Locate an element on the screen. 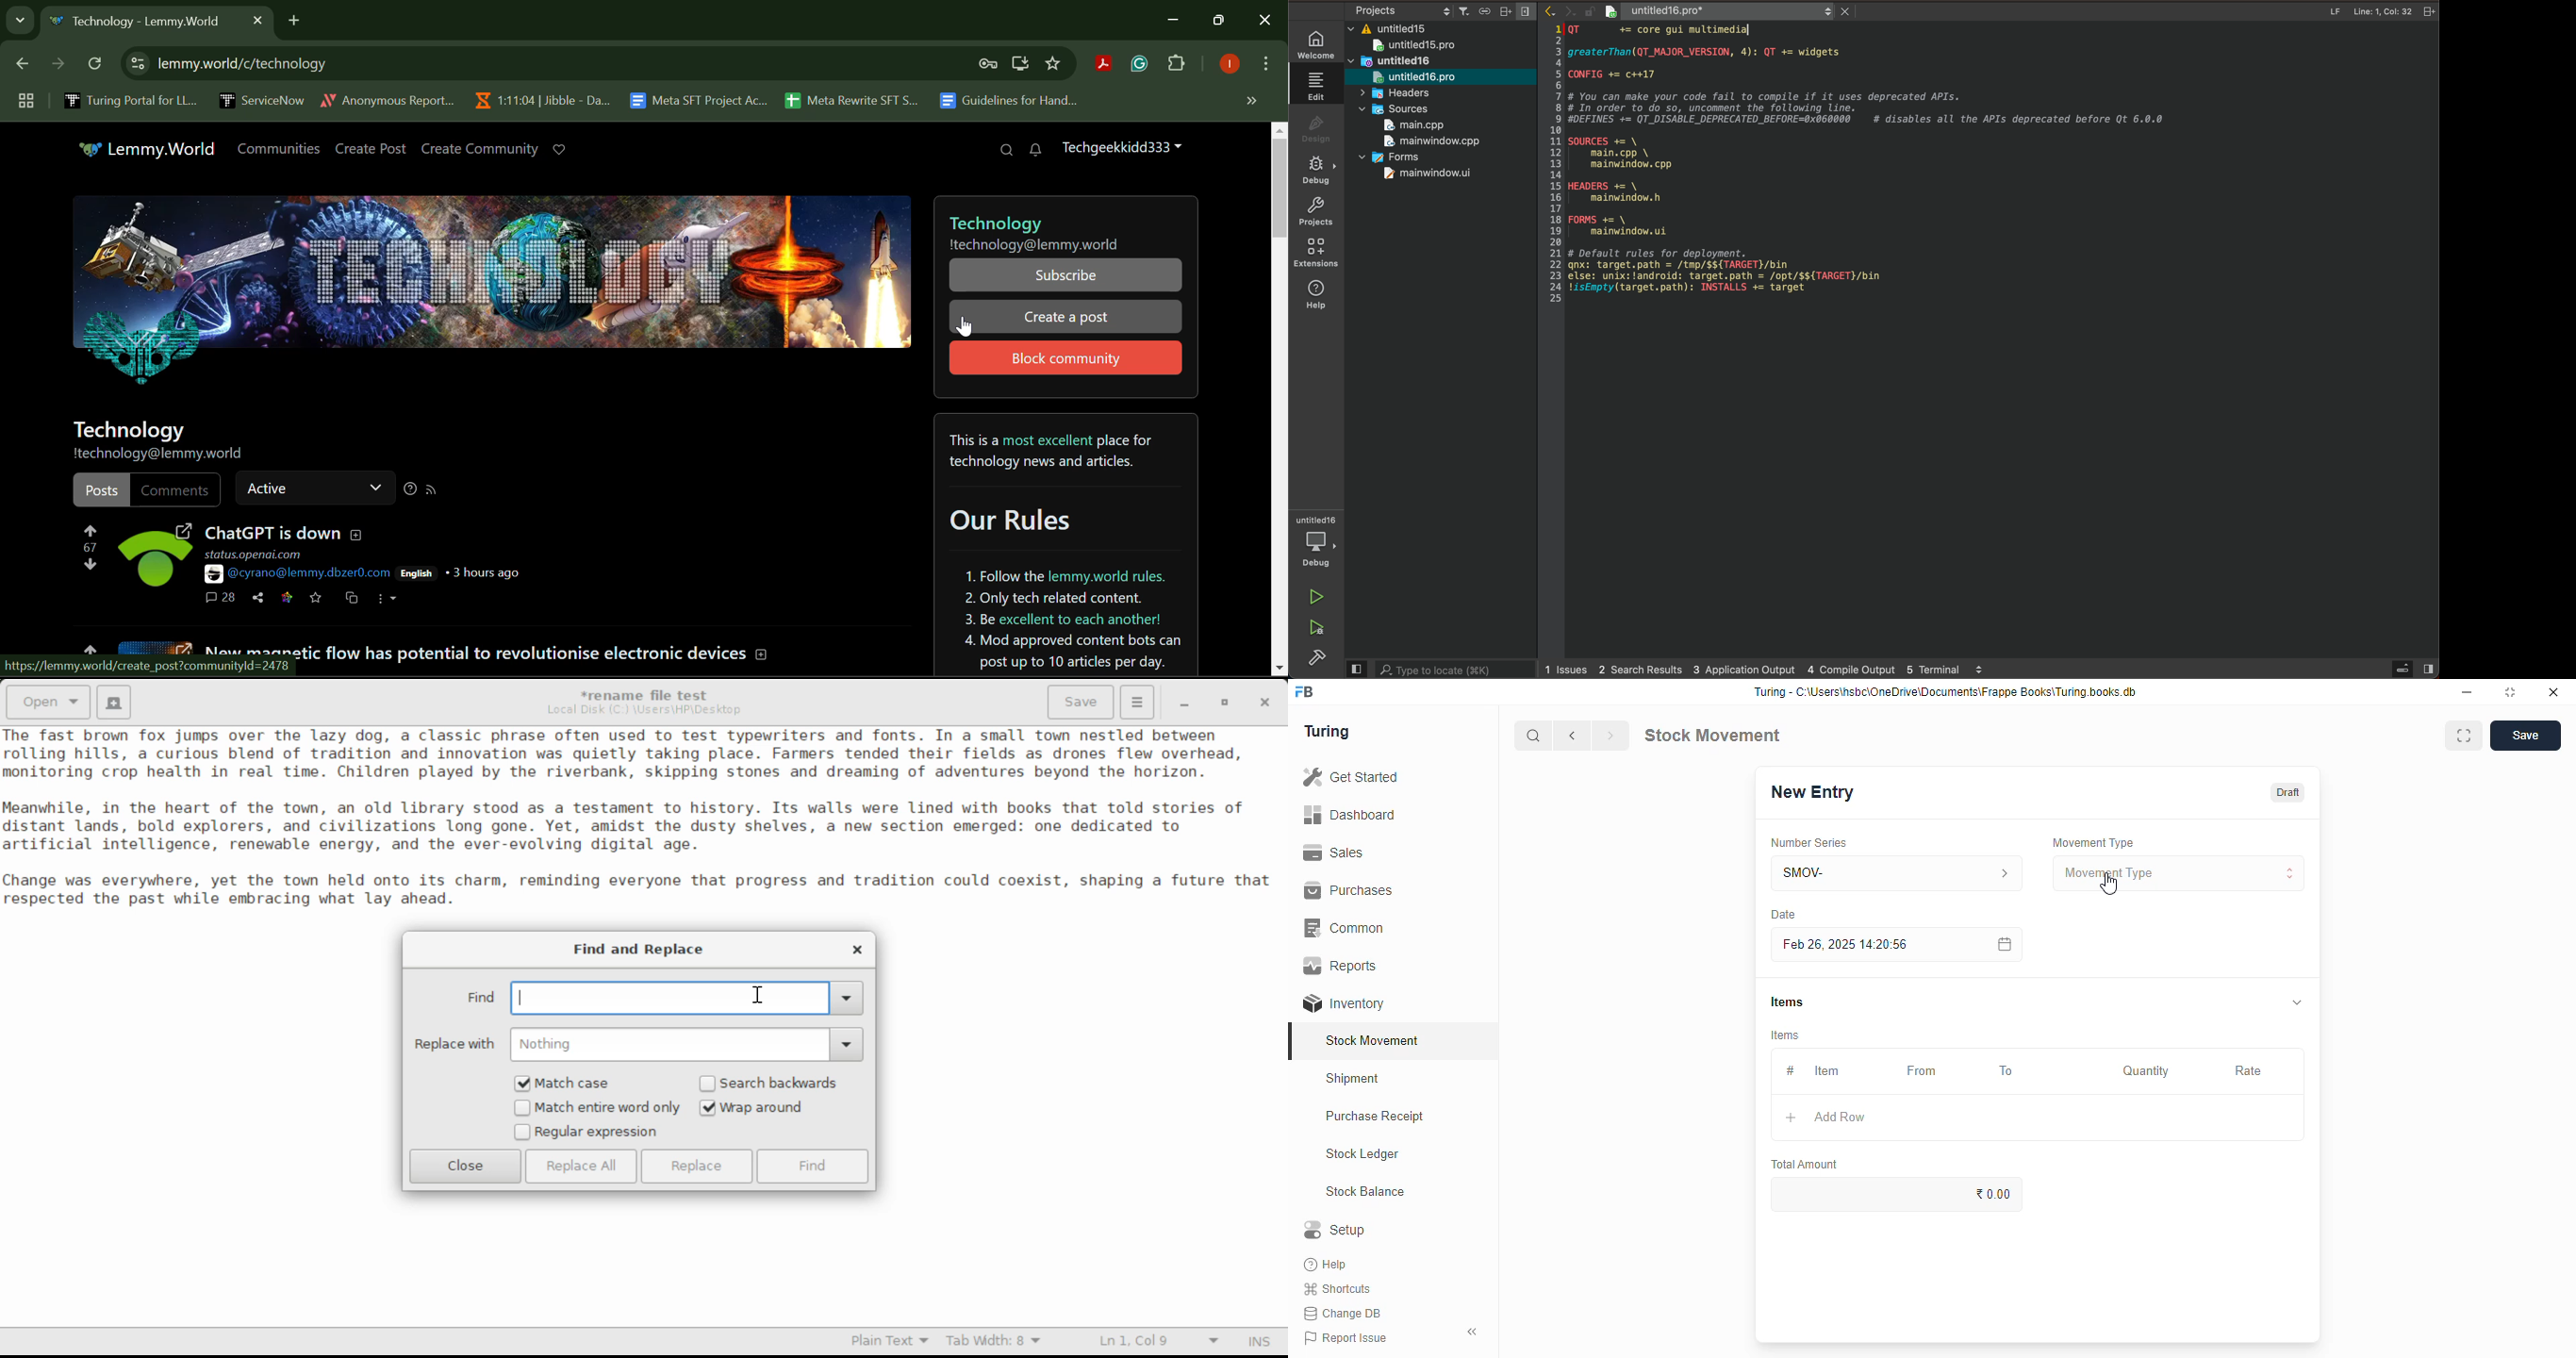 This screenshot has width=2576, height=1372. logs is located at coordinates (1769, 668).